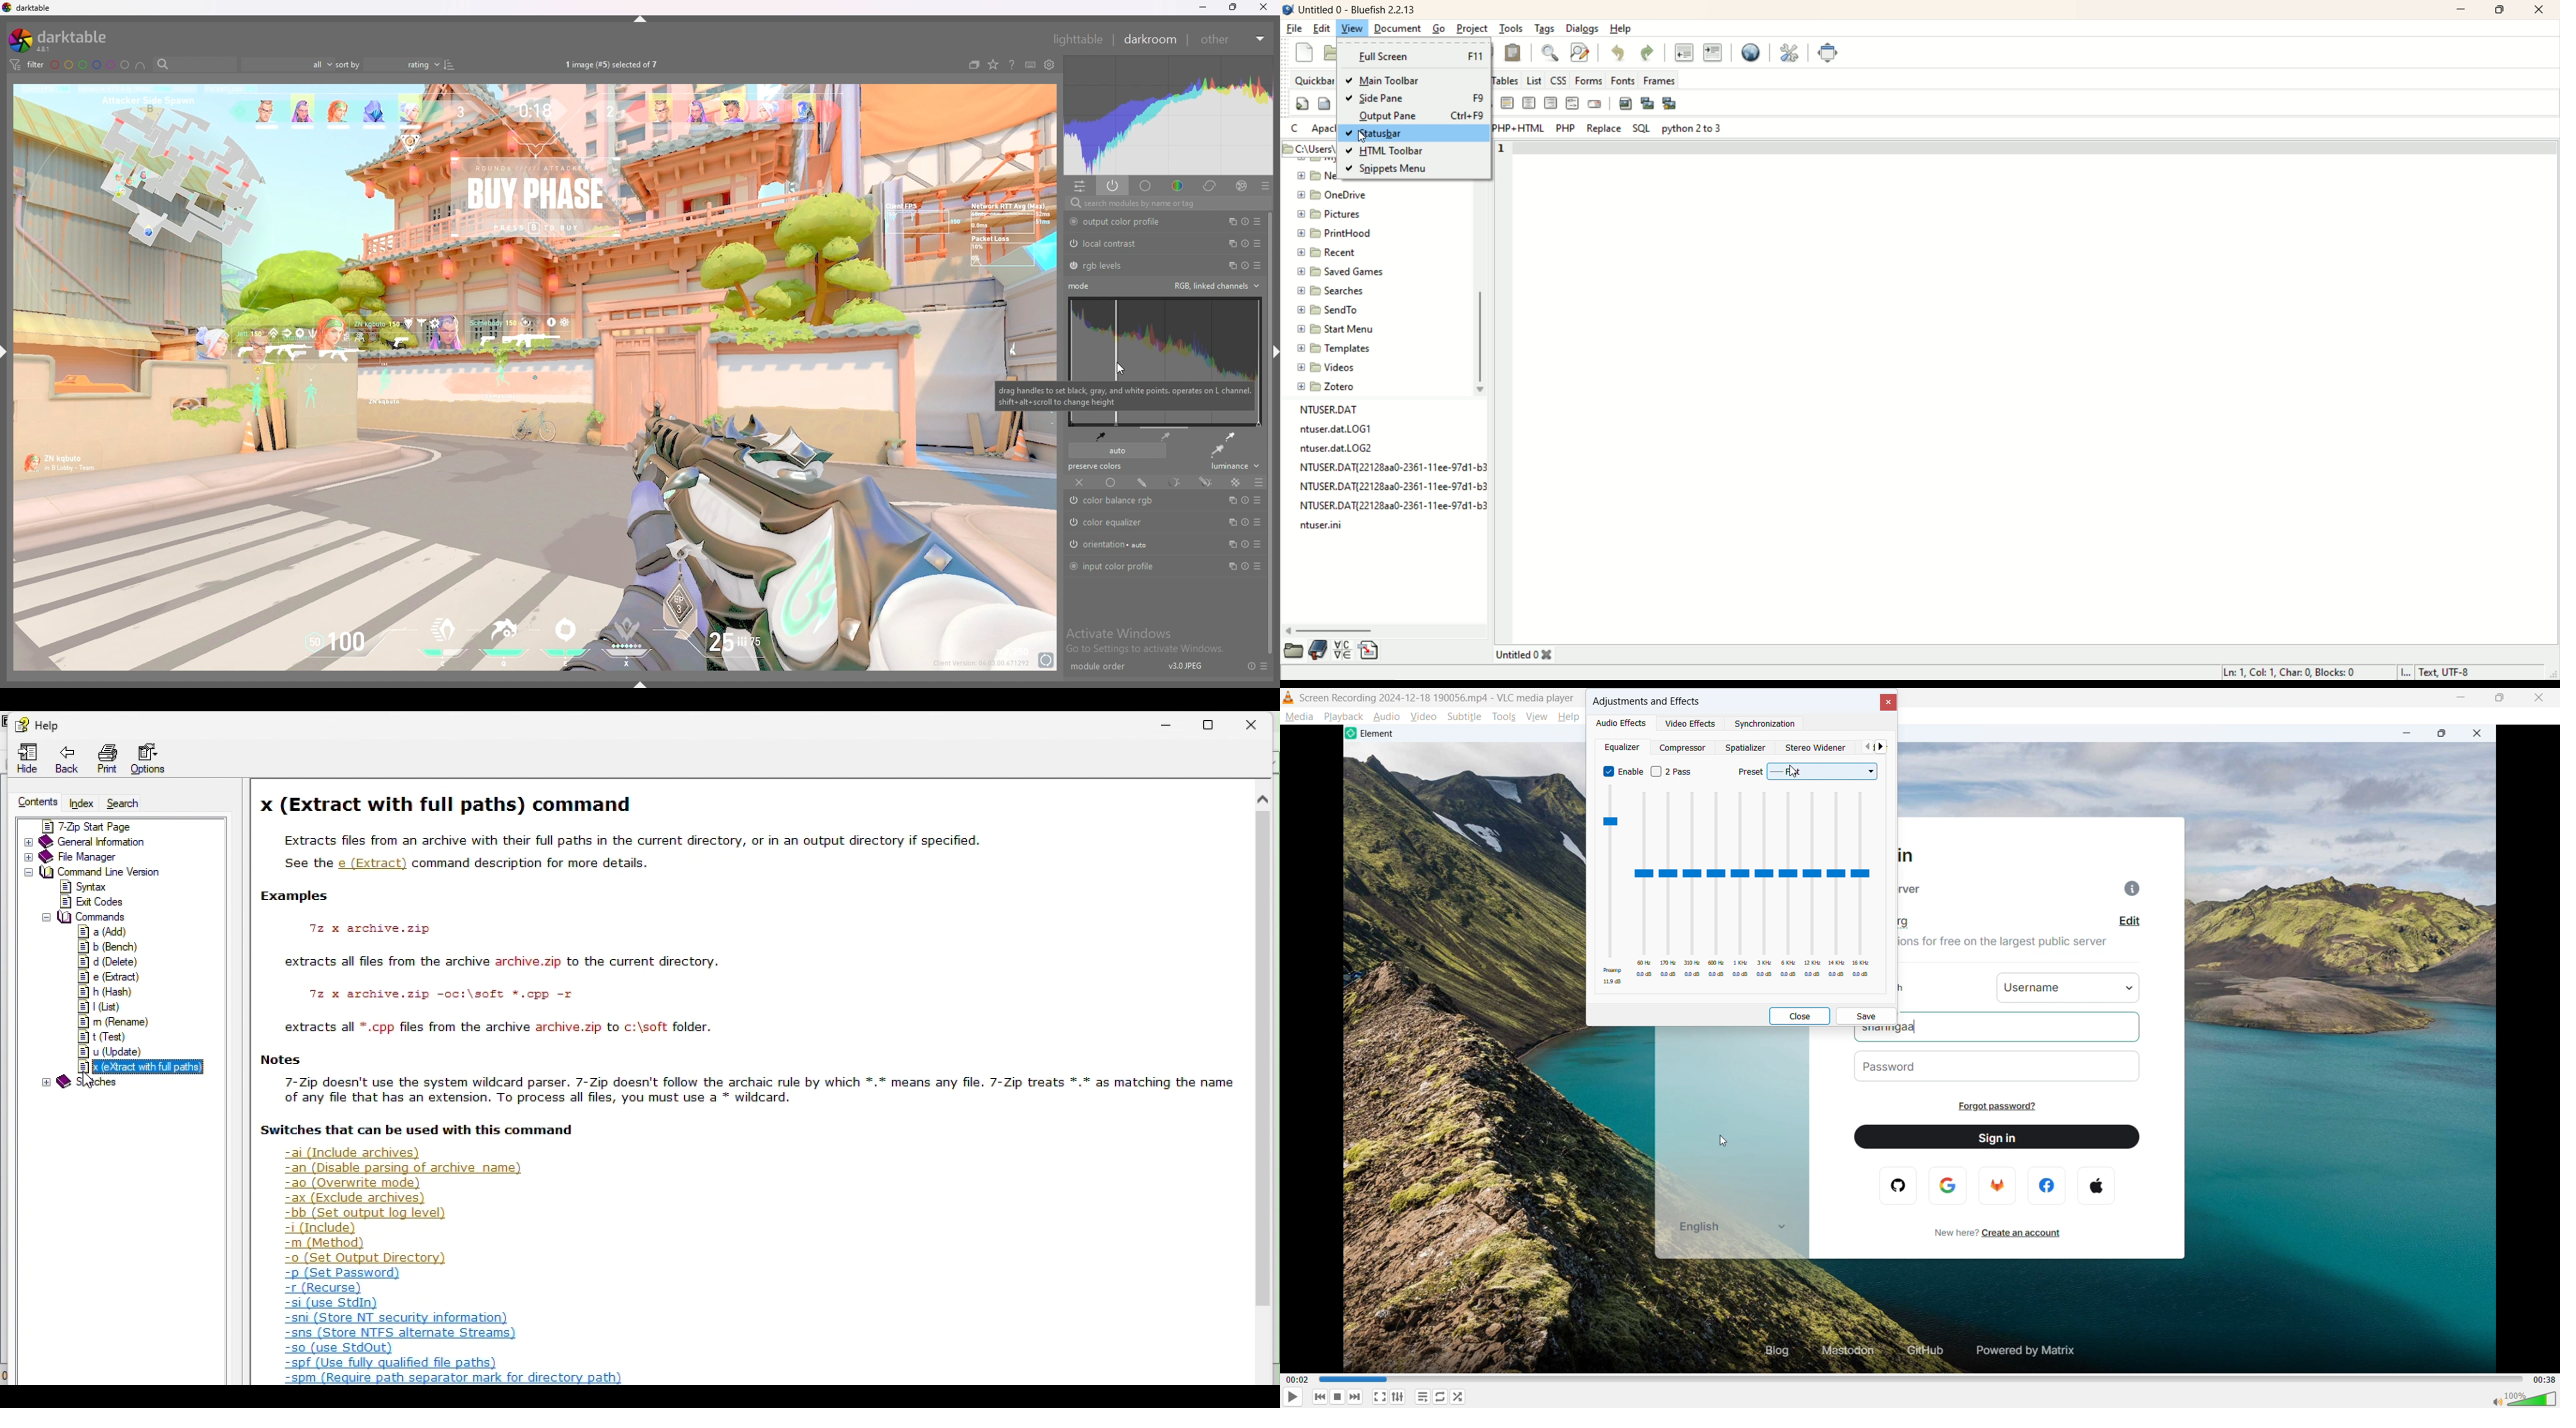  Describe the element at coordinates (2539, 9) in the screenshot. I see `close` at that location.